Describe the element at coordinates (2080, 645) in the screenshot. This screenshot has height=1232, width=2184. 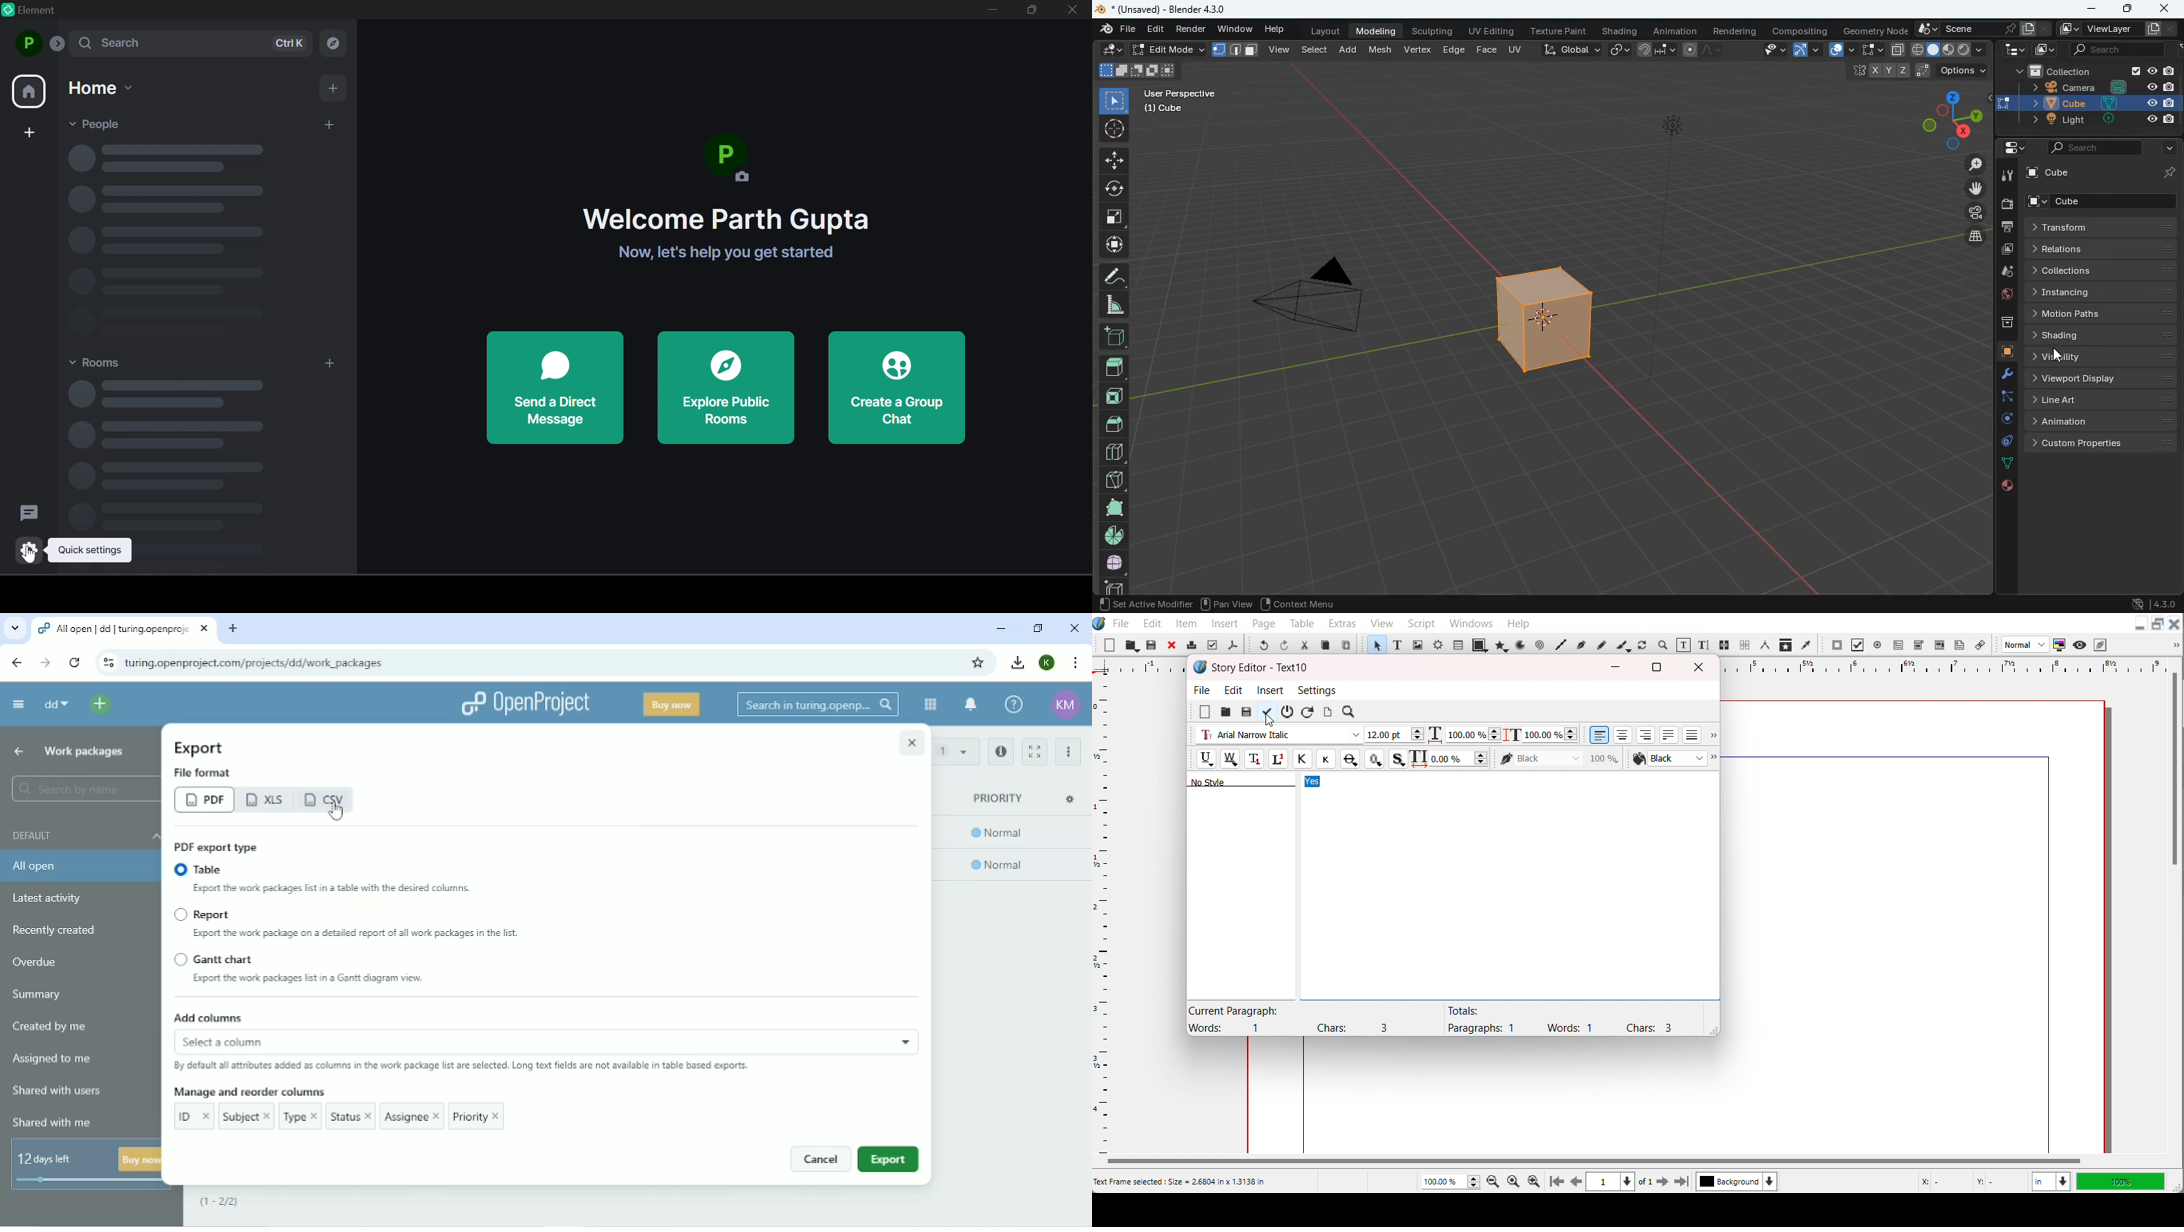
I see `Preview` at that location.